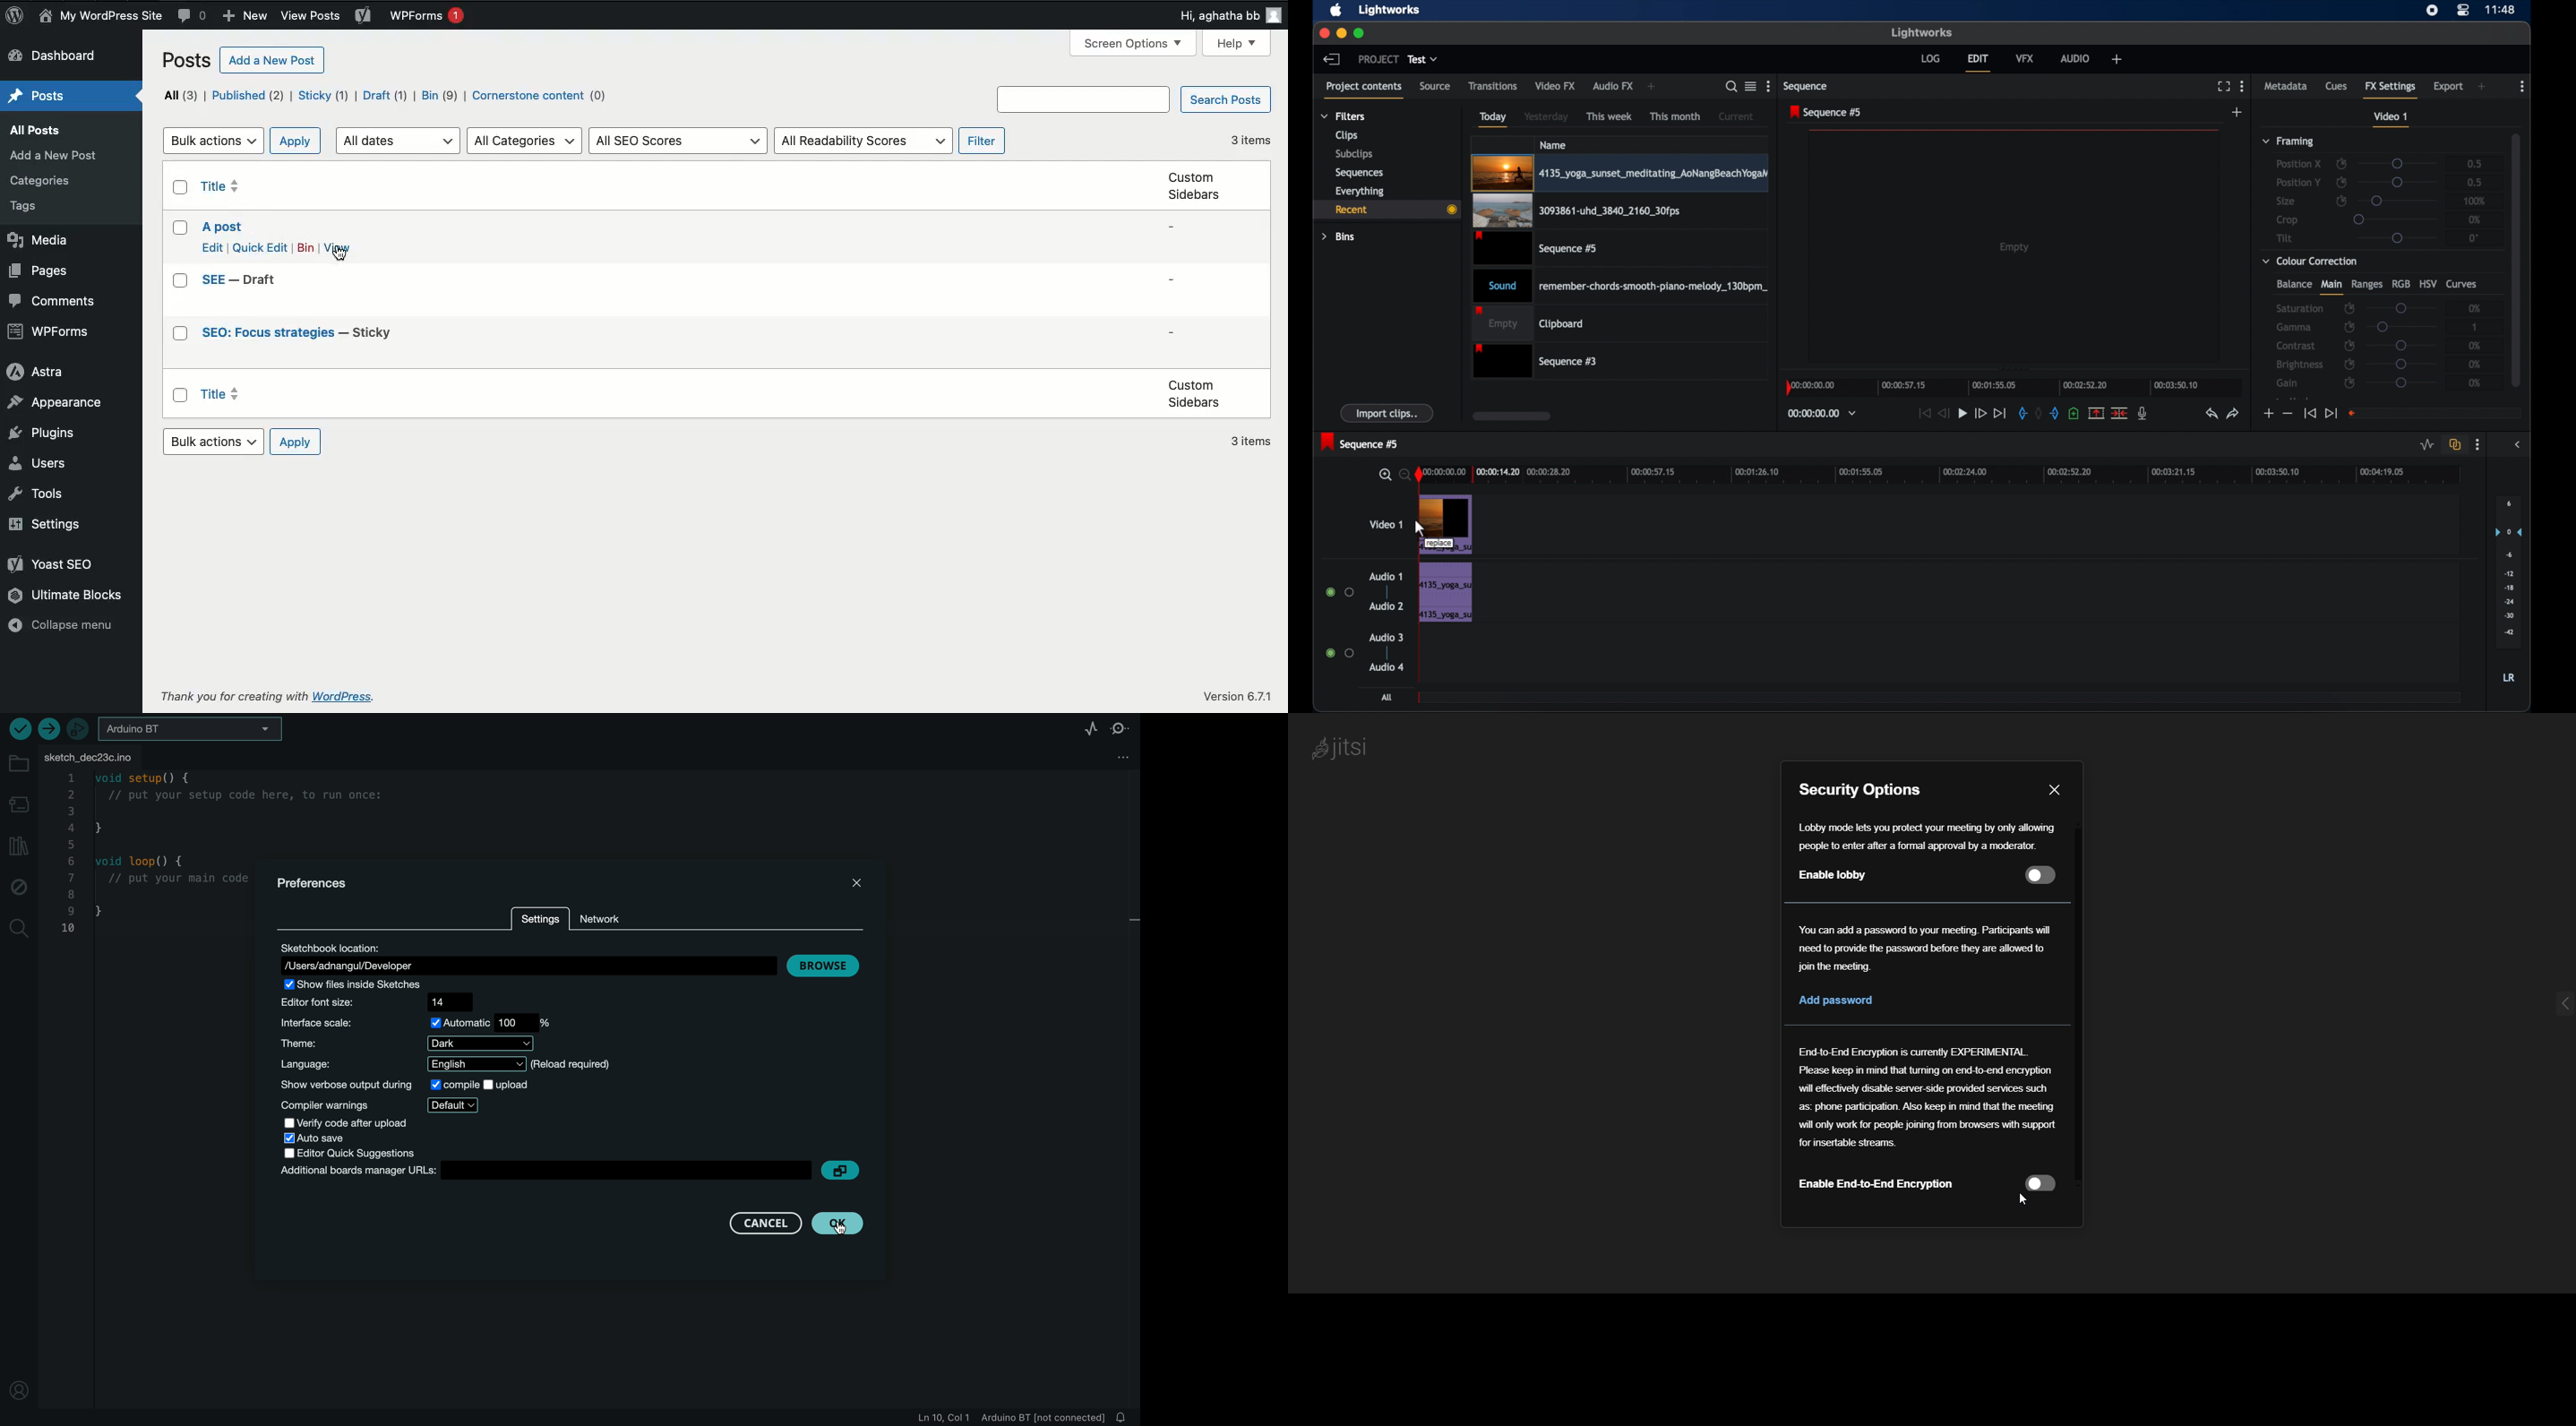  I want to click on Collapse menu, so click(62, 628).